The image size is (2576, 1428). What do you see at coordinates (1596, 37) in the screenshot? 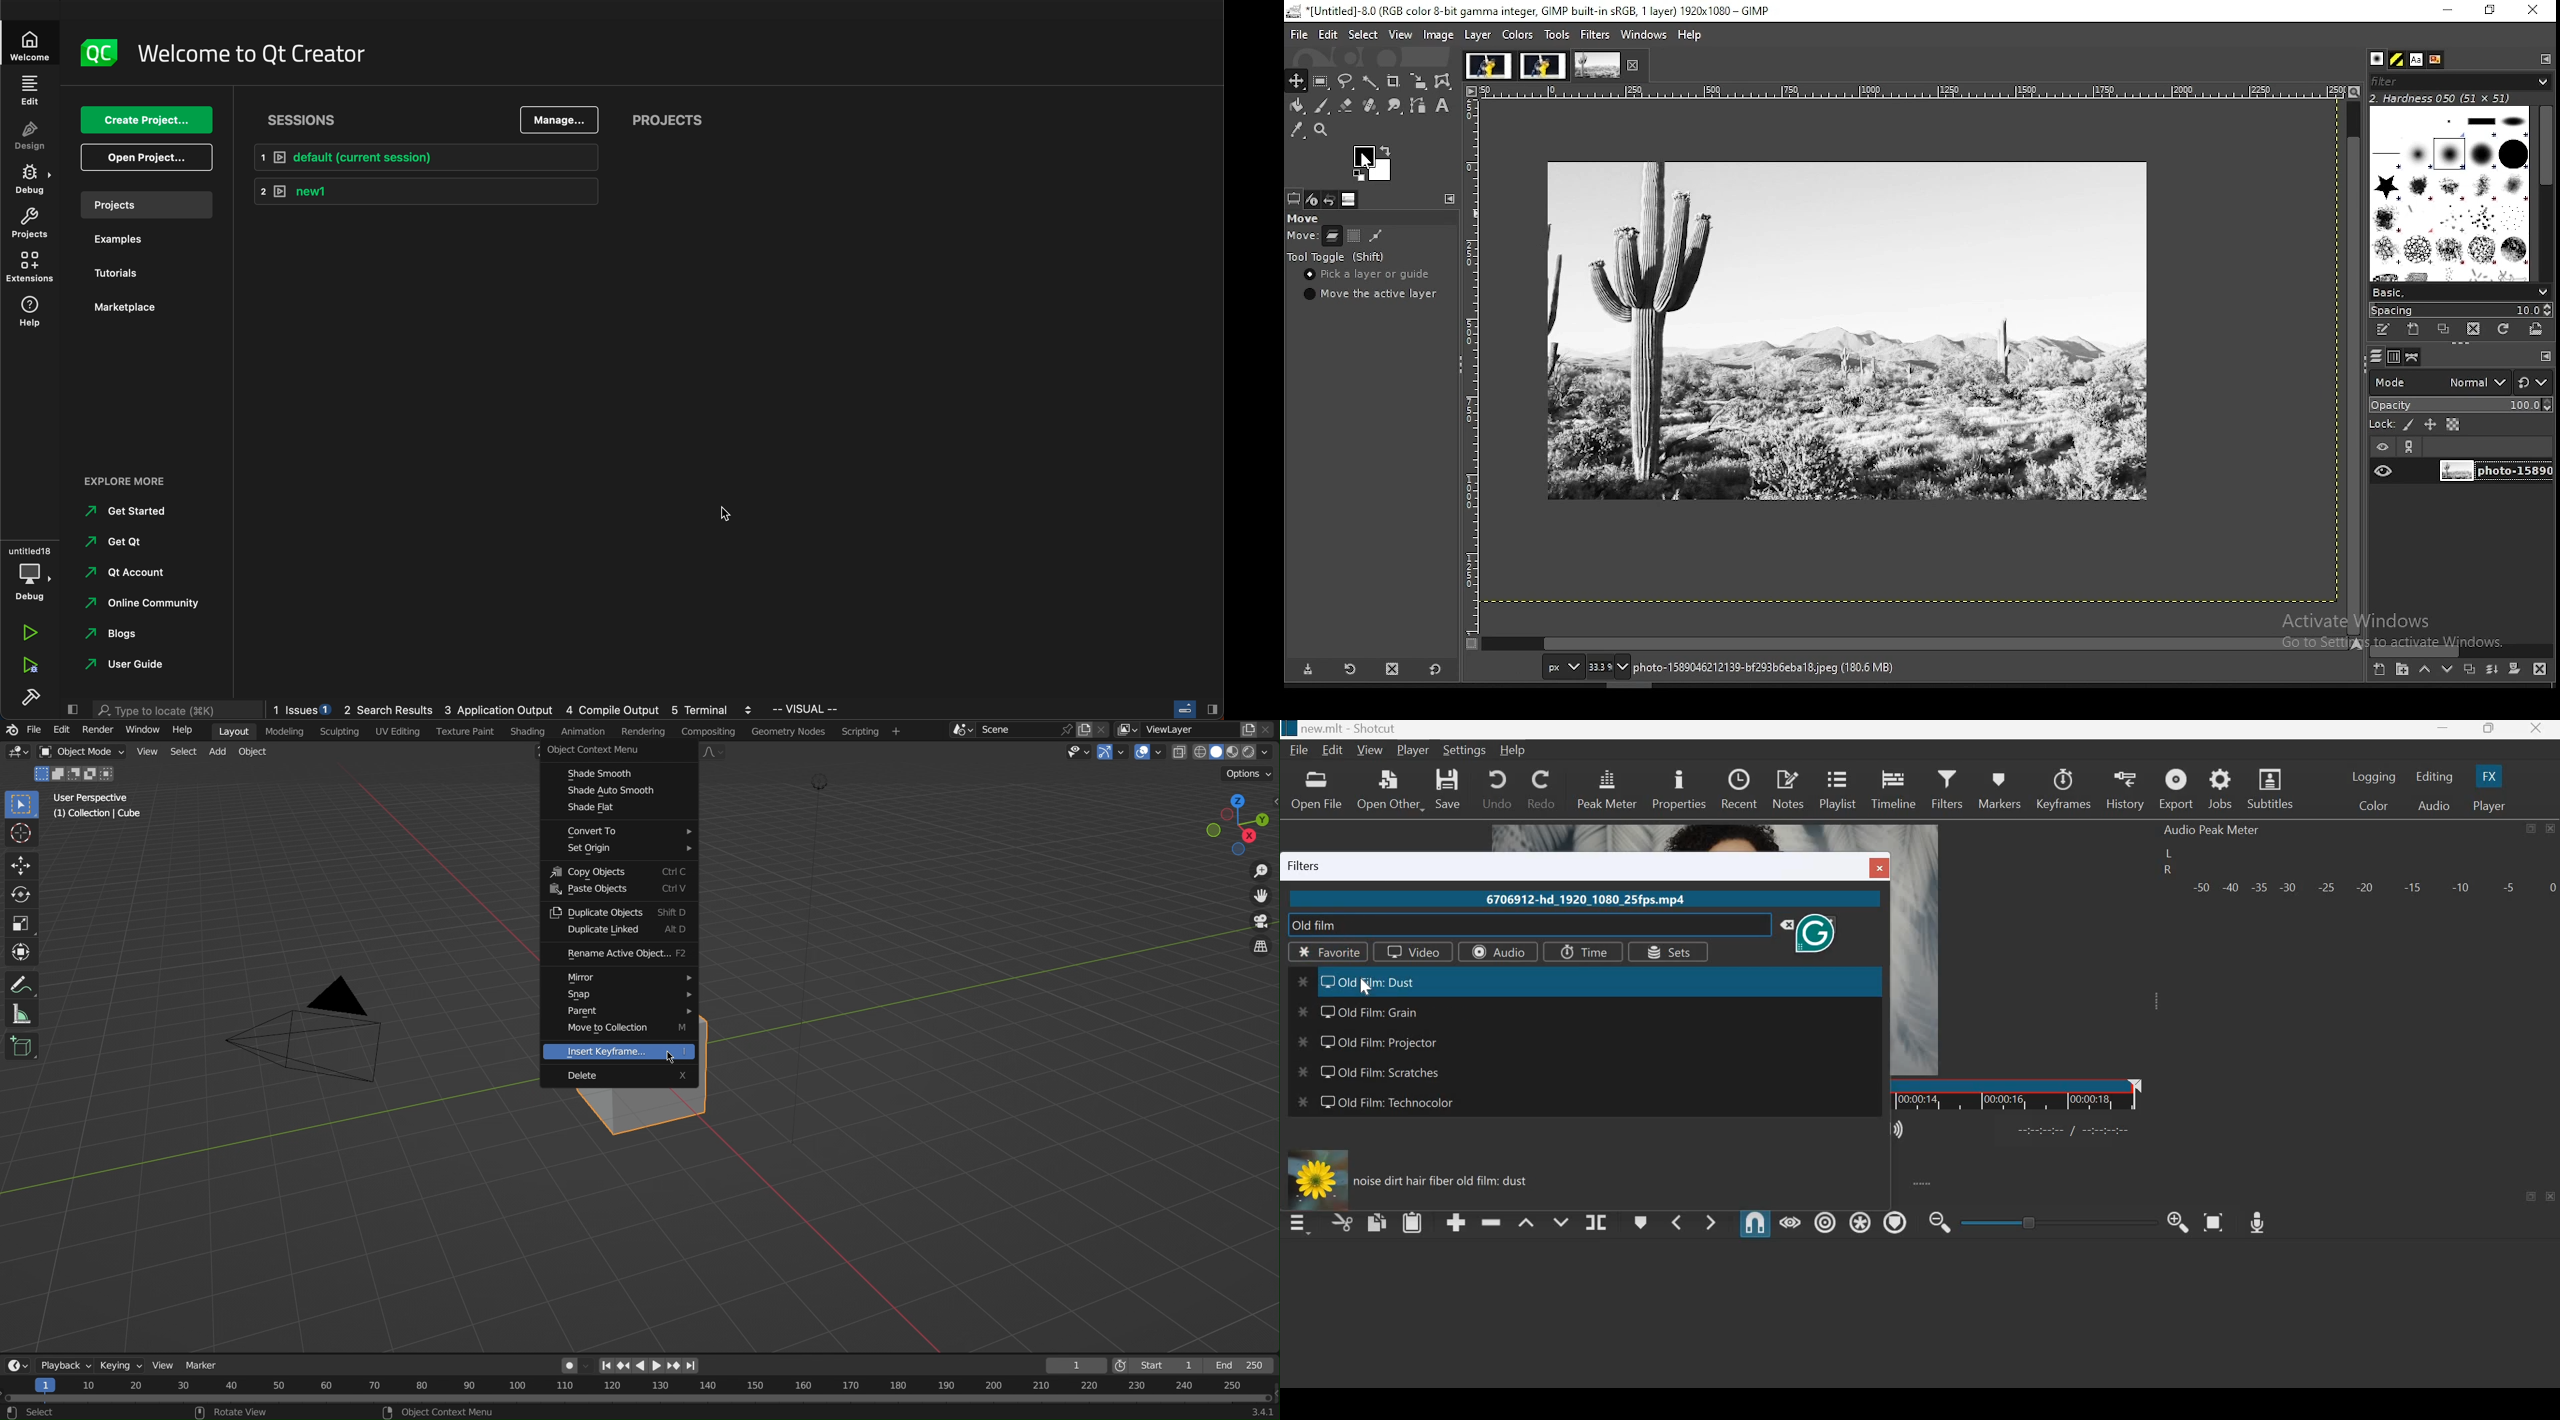
I see `filters` at bounding box center [1596, 37].